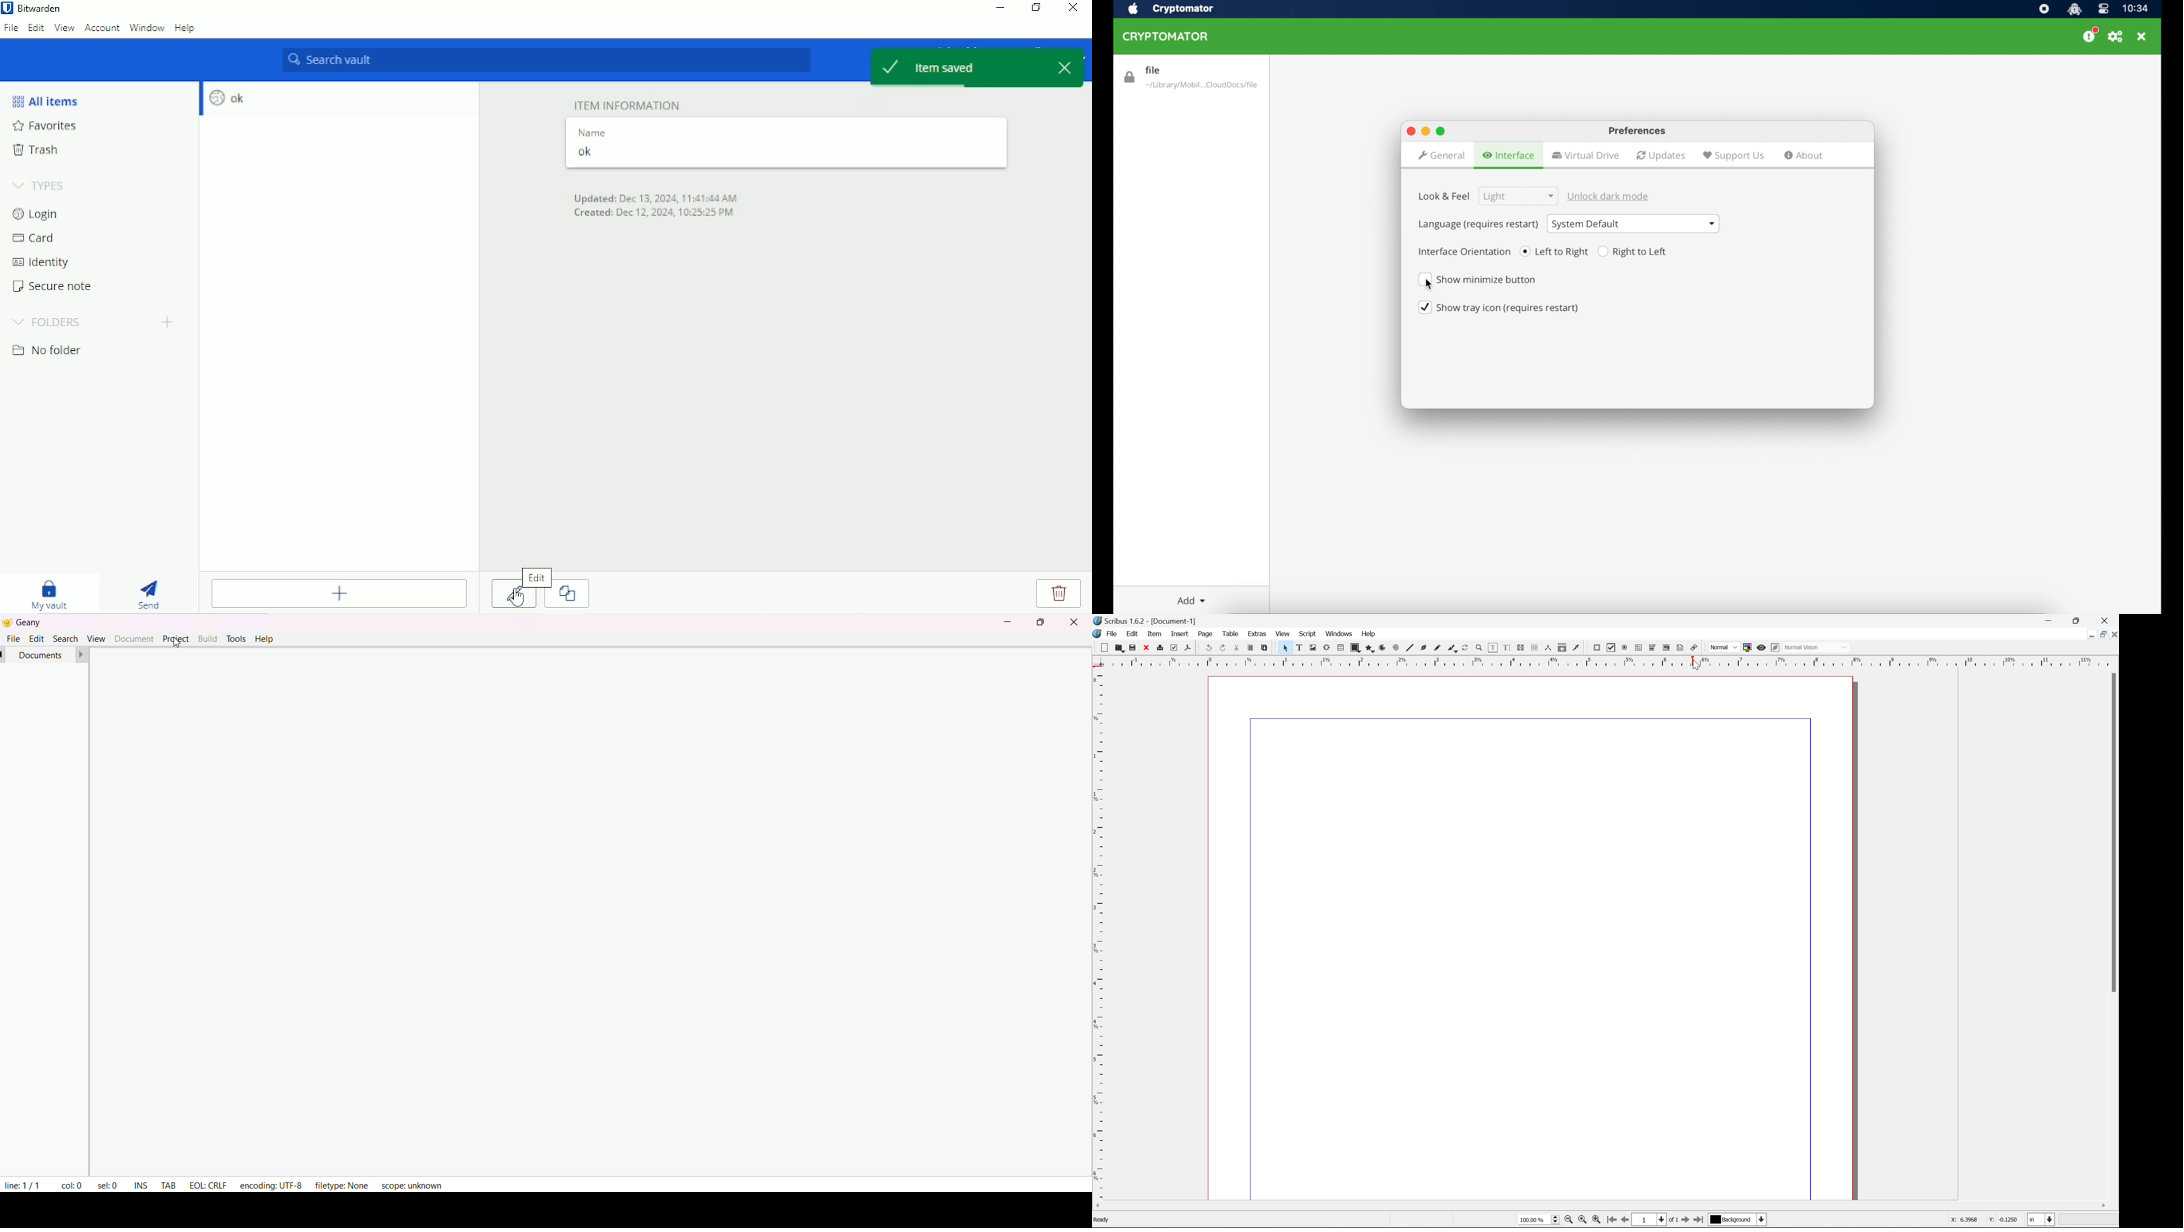  I want to click on pdf text field, so click(1640, 648).